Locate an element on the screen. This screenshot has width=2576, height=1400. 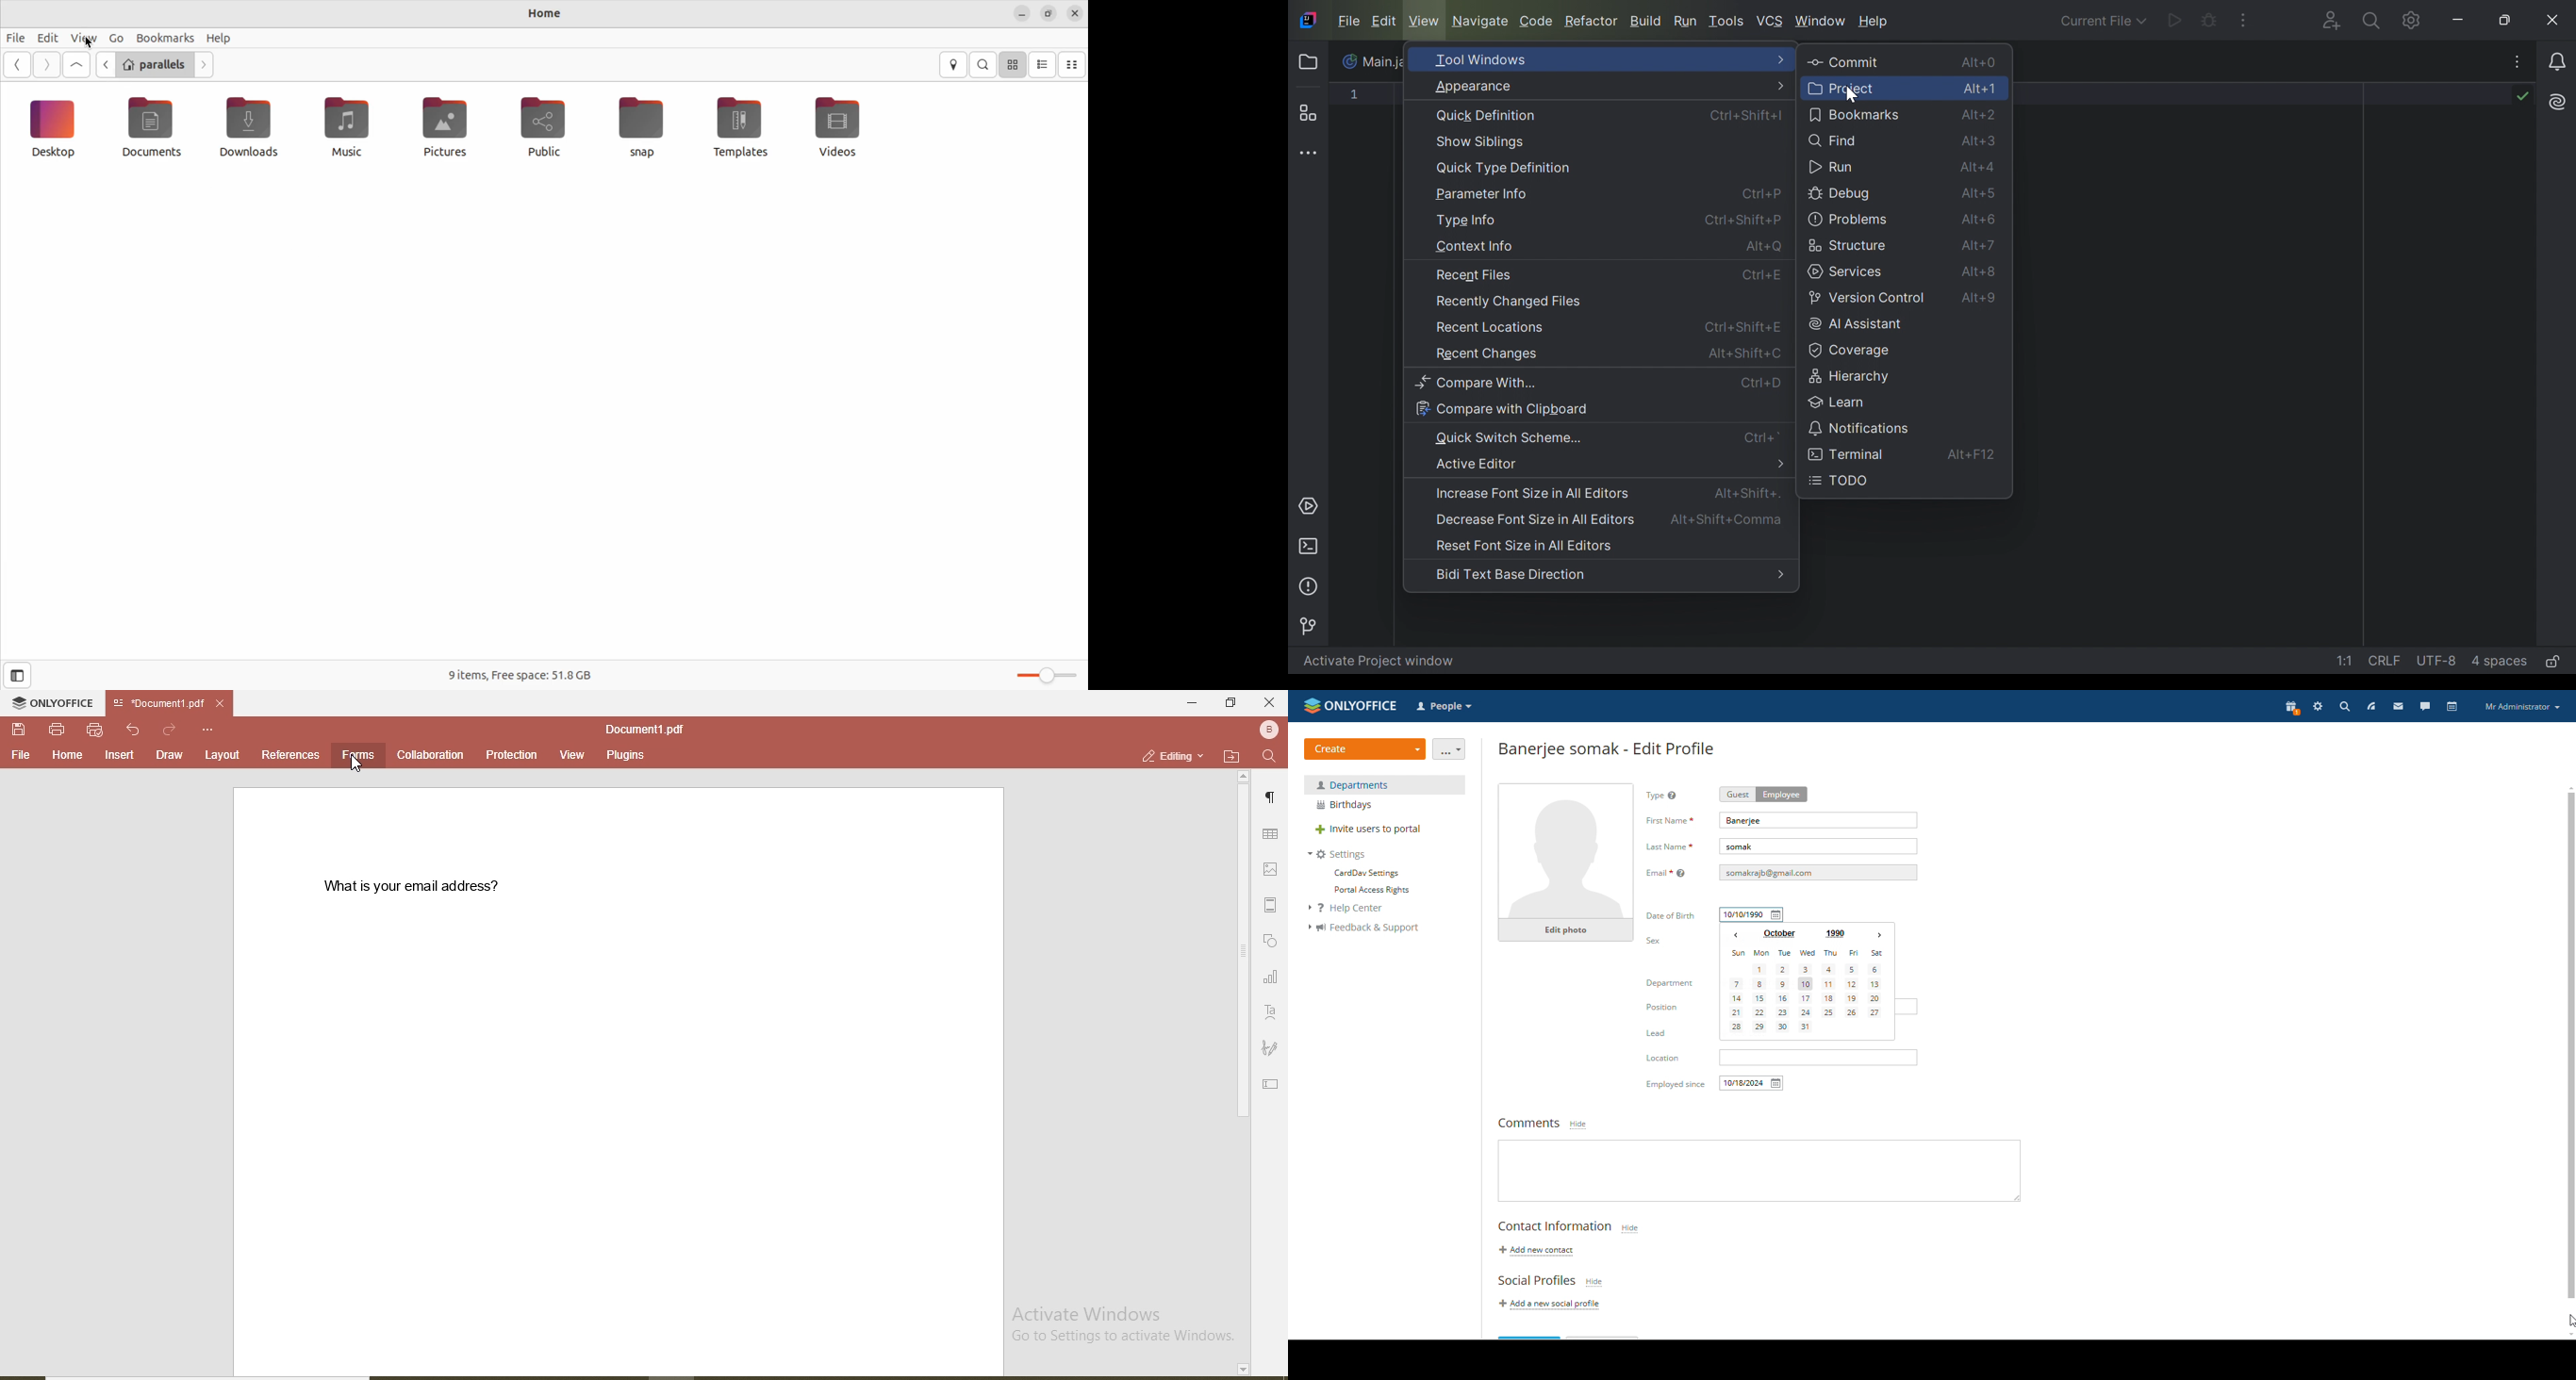
minimize is located at coordinates (1021, 14).